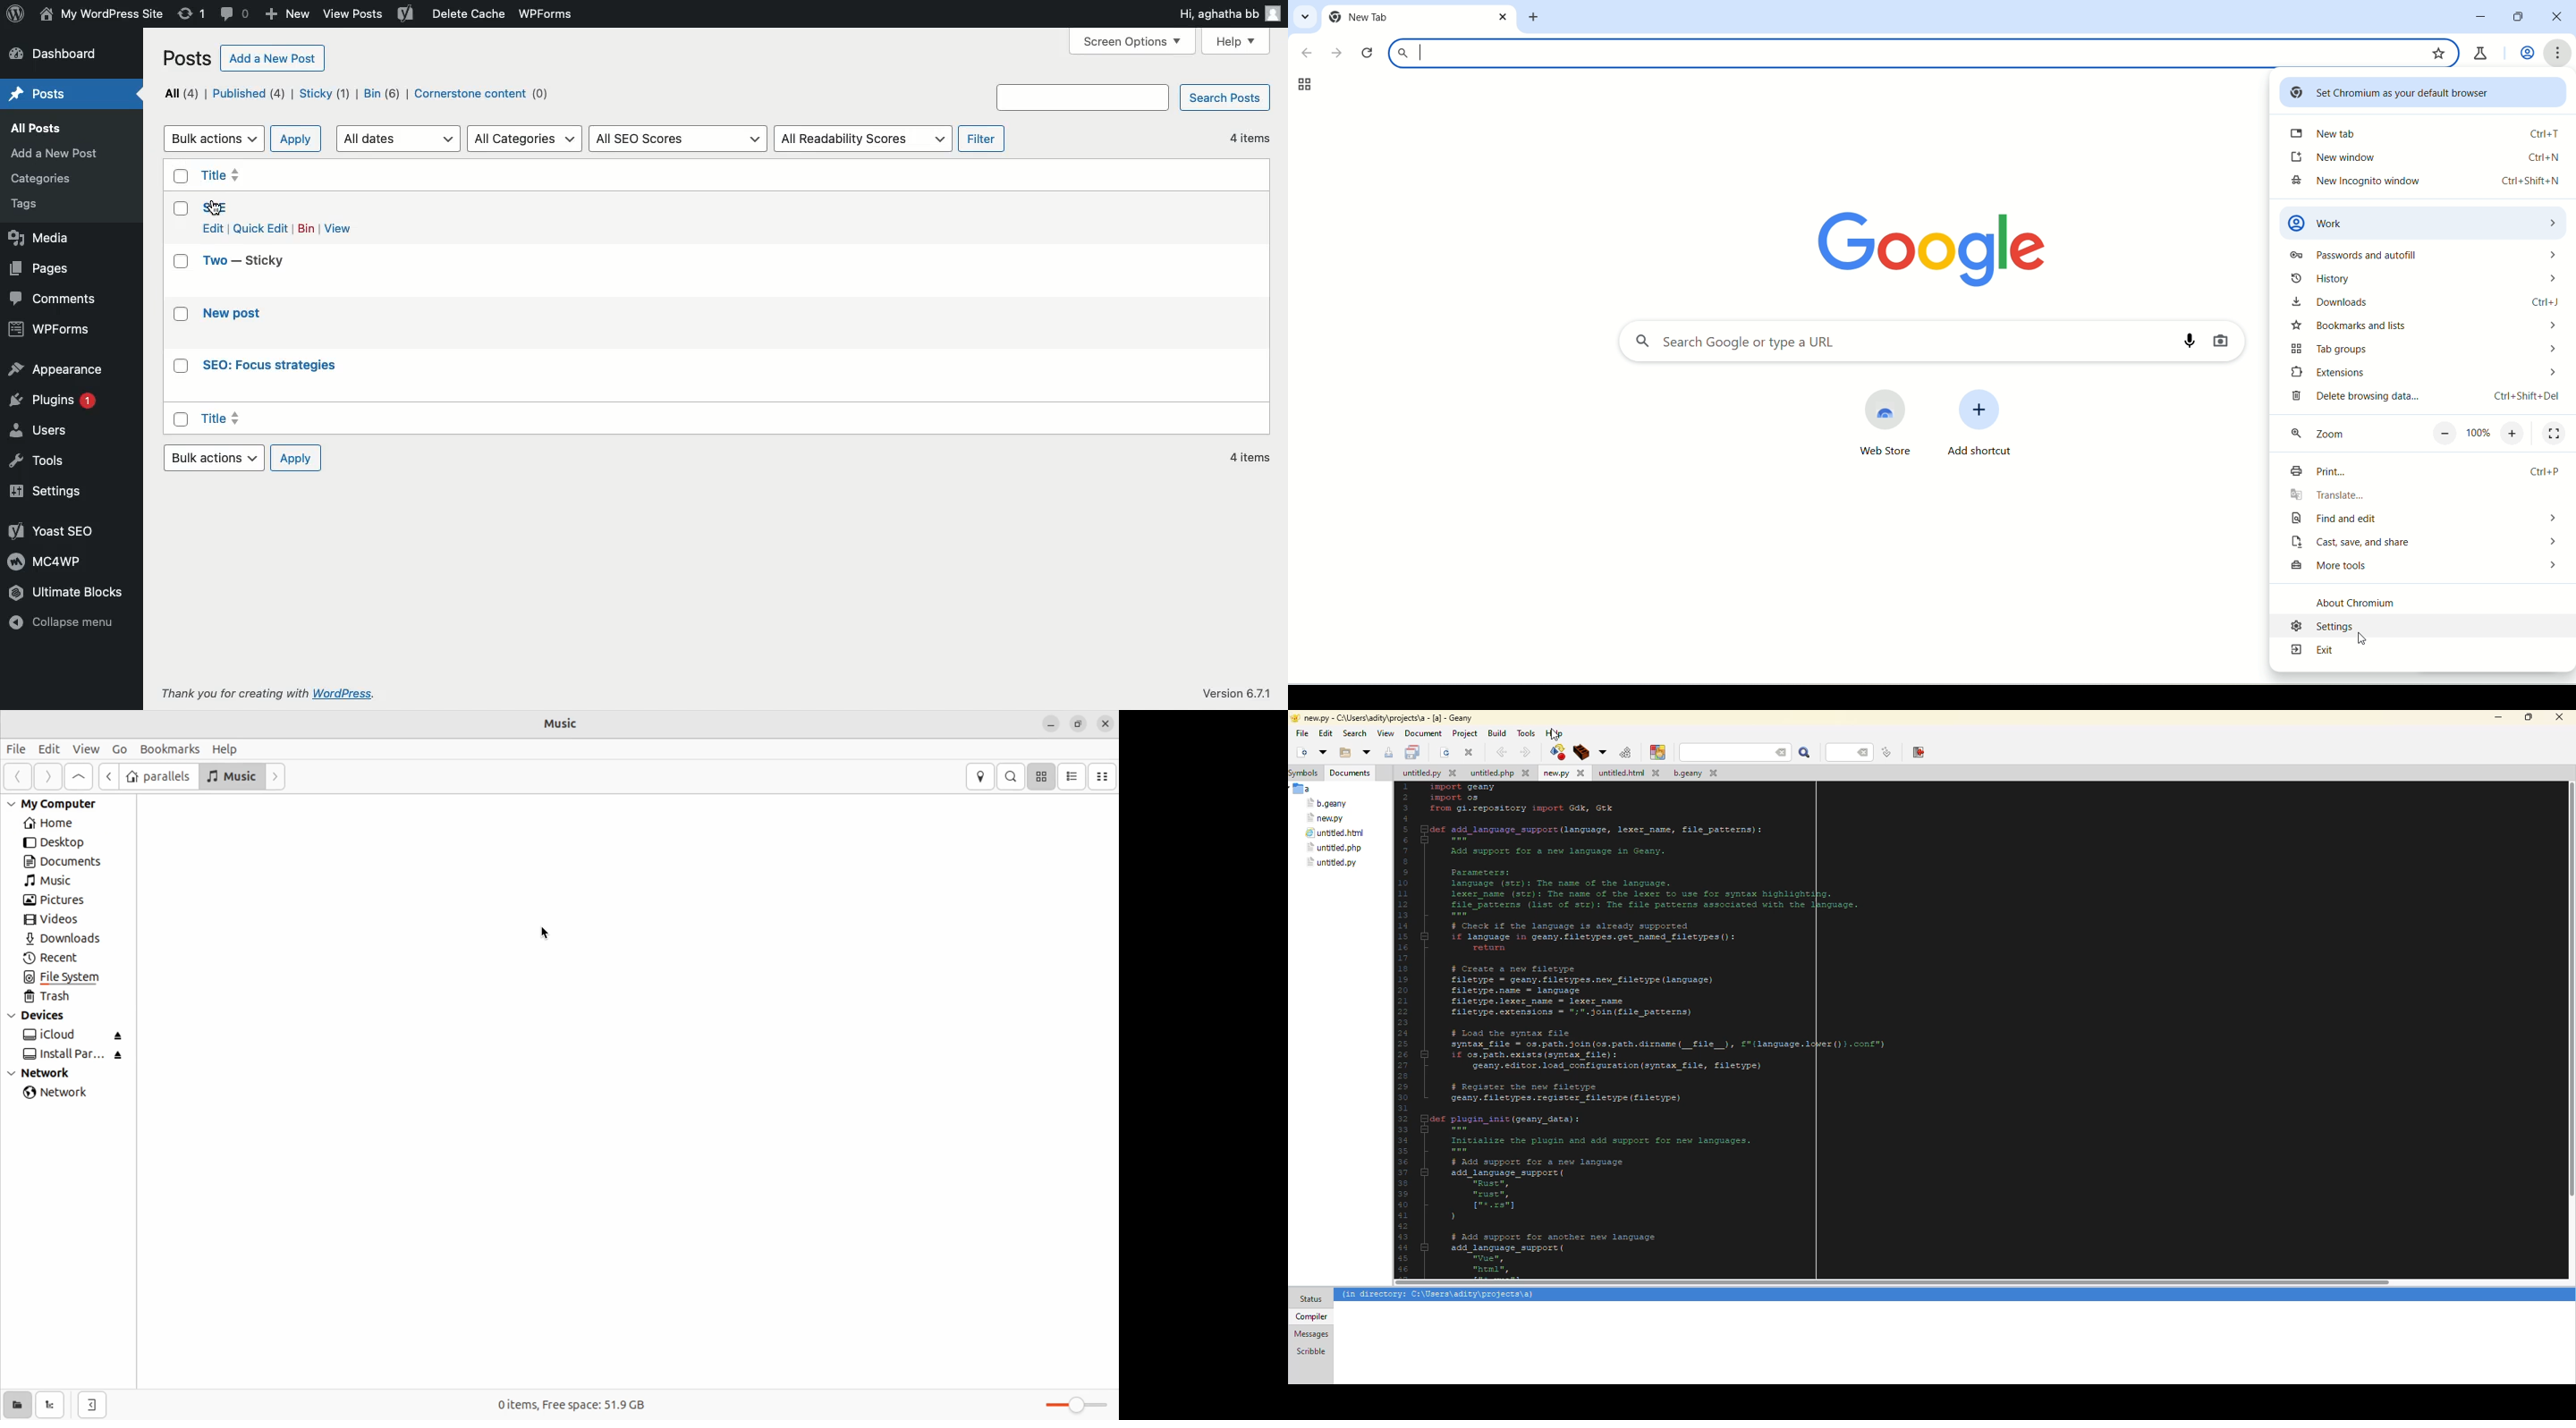 This screenshot has height=1428, width=2576. What do you see at coordinates (46, 460) in the screenshot?
I see `Tools` at bounding box center [46, 460].